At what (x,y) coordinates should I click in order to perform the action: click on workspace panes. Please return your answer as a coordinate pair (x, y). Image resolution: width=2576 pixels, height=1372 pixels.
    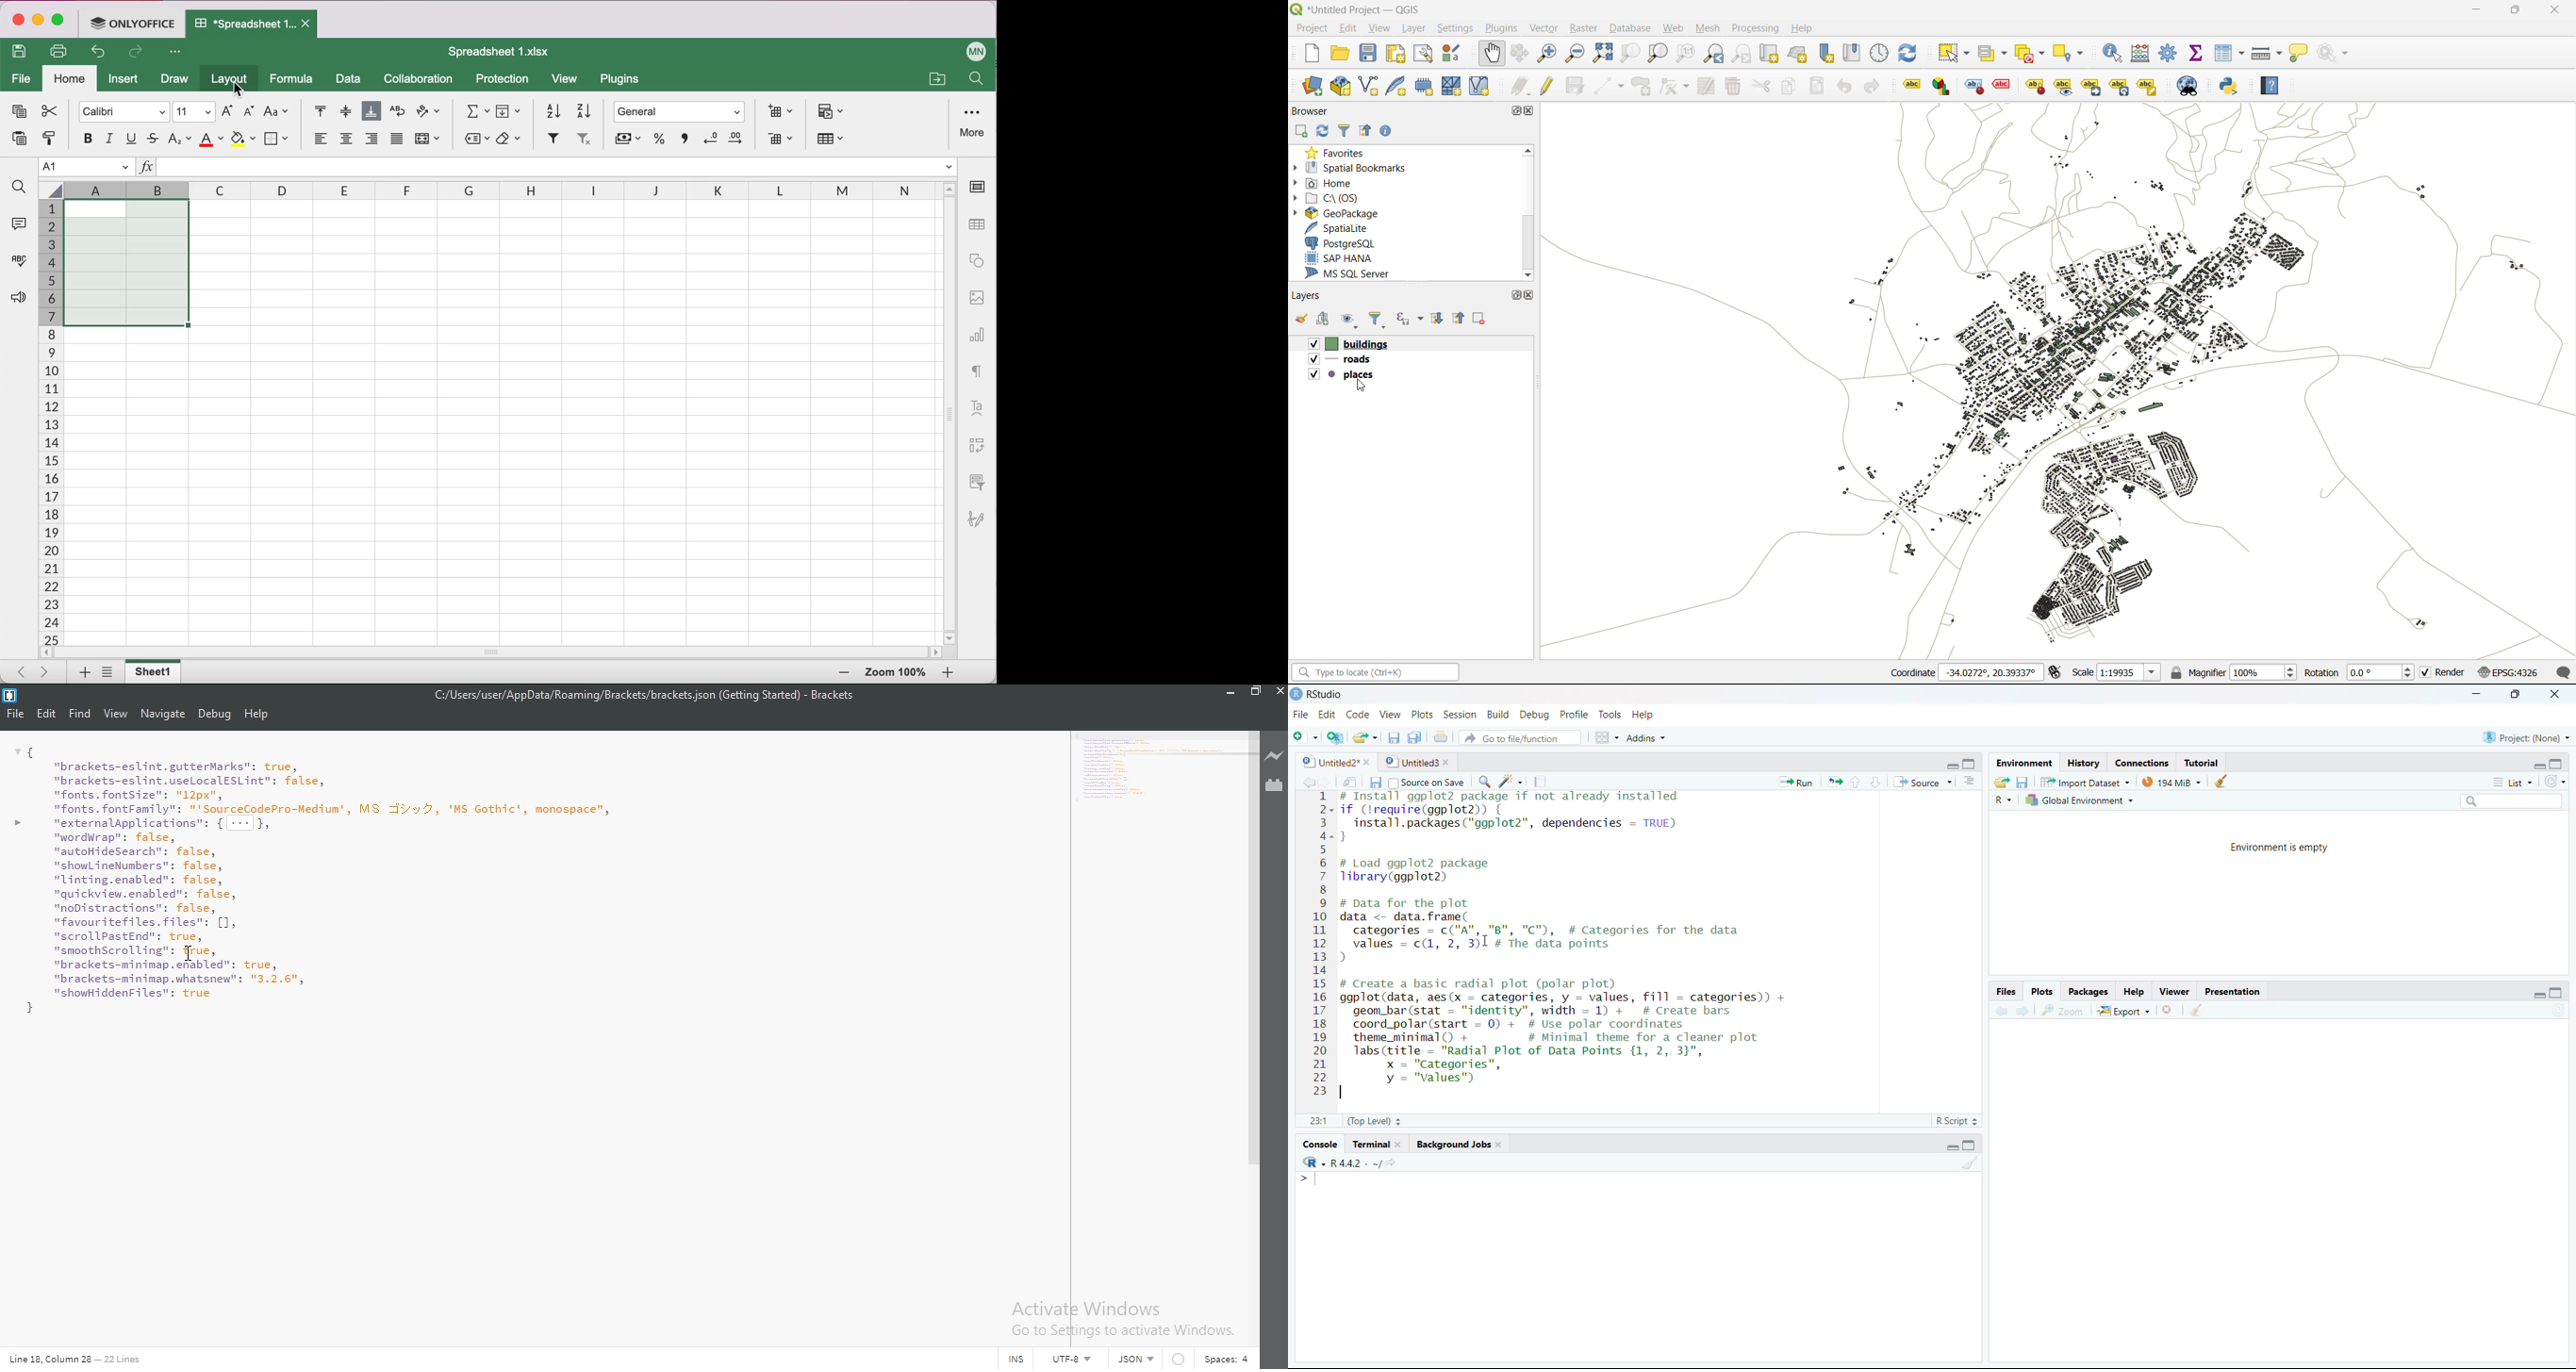
    Looking at the image, I should click on (1609, 737).